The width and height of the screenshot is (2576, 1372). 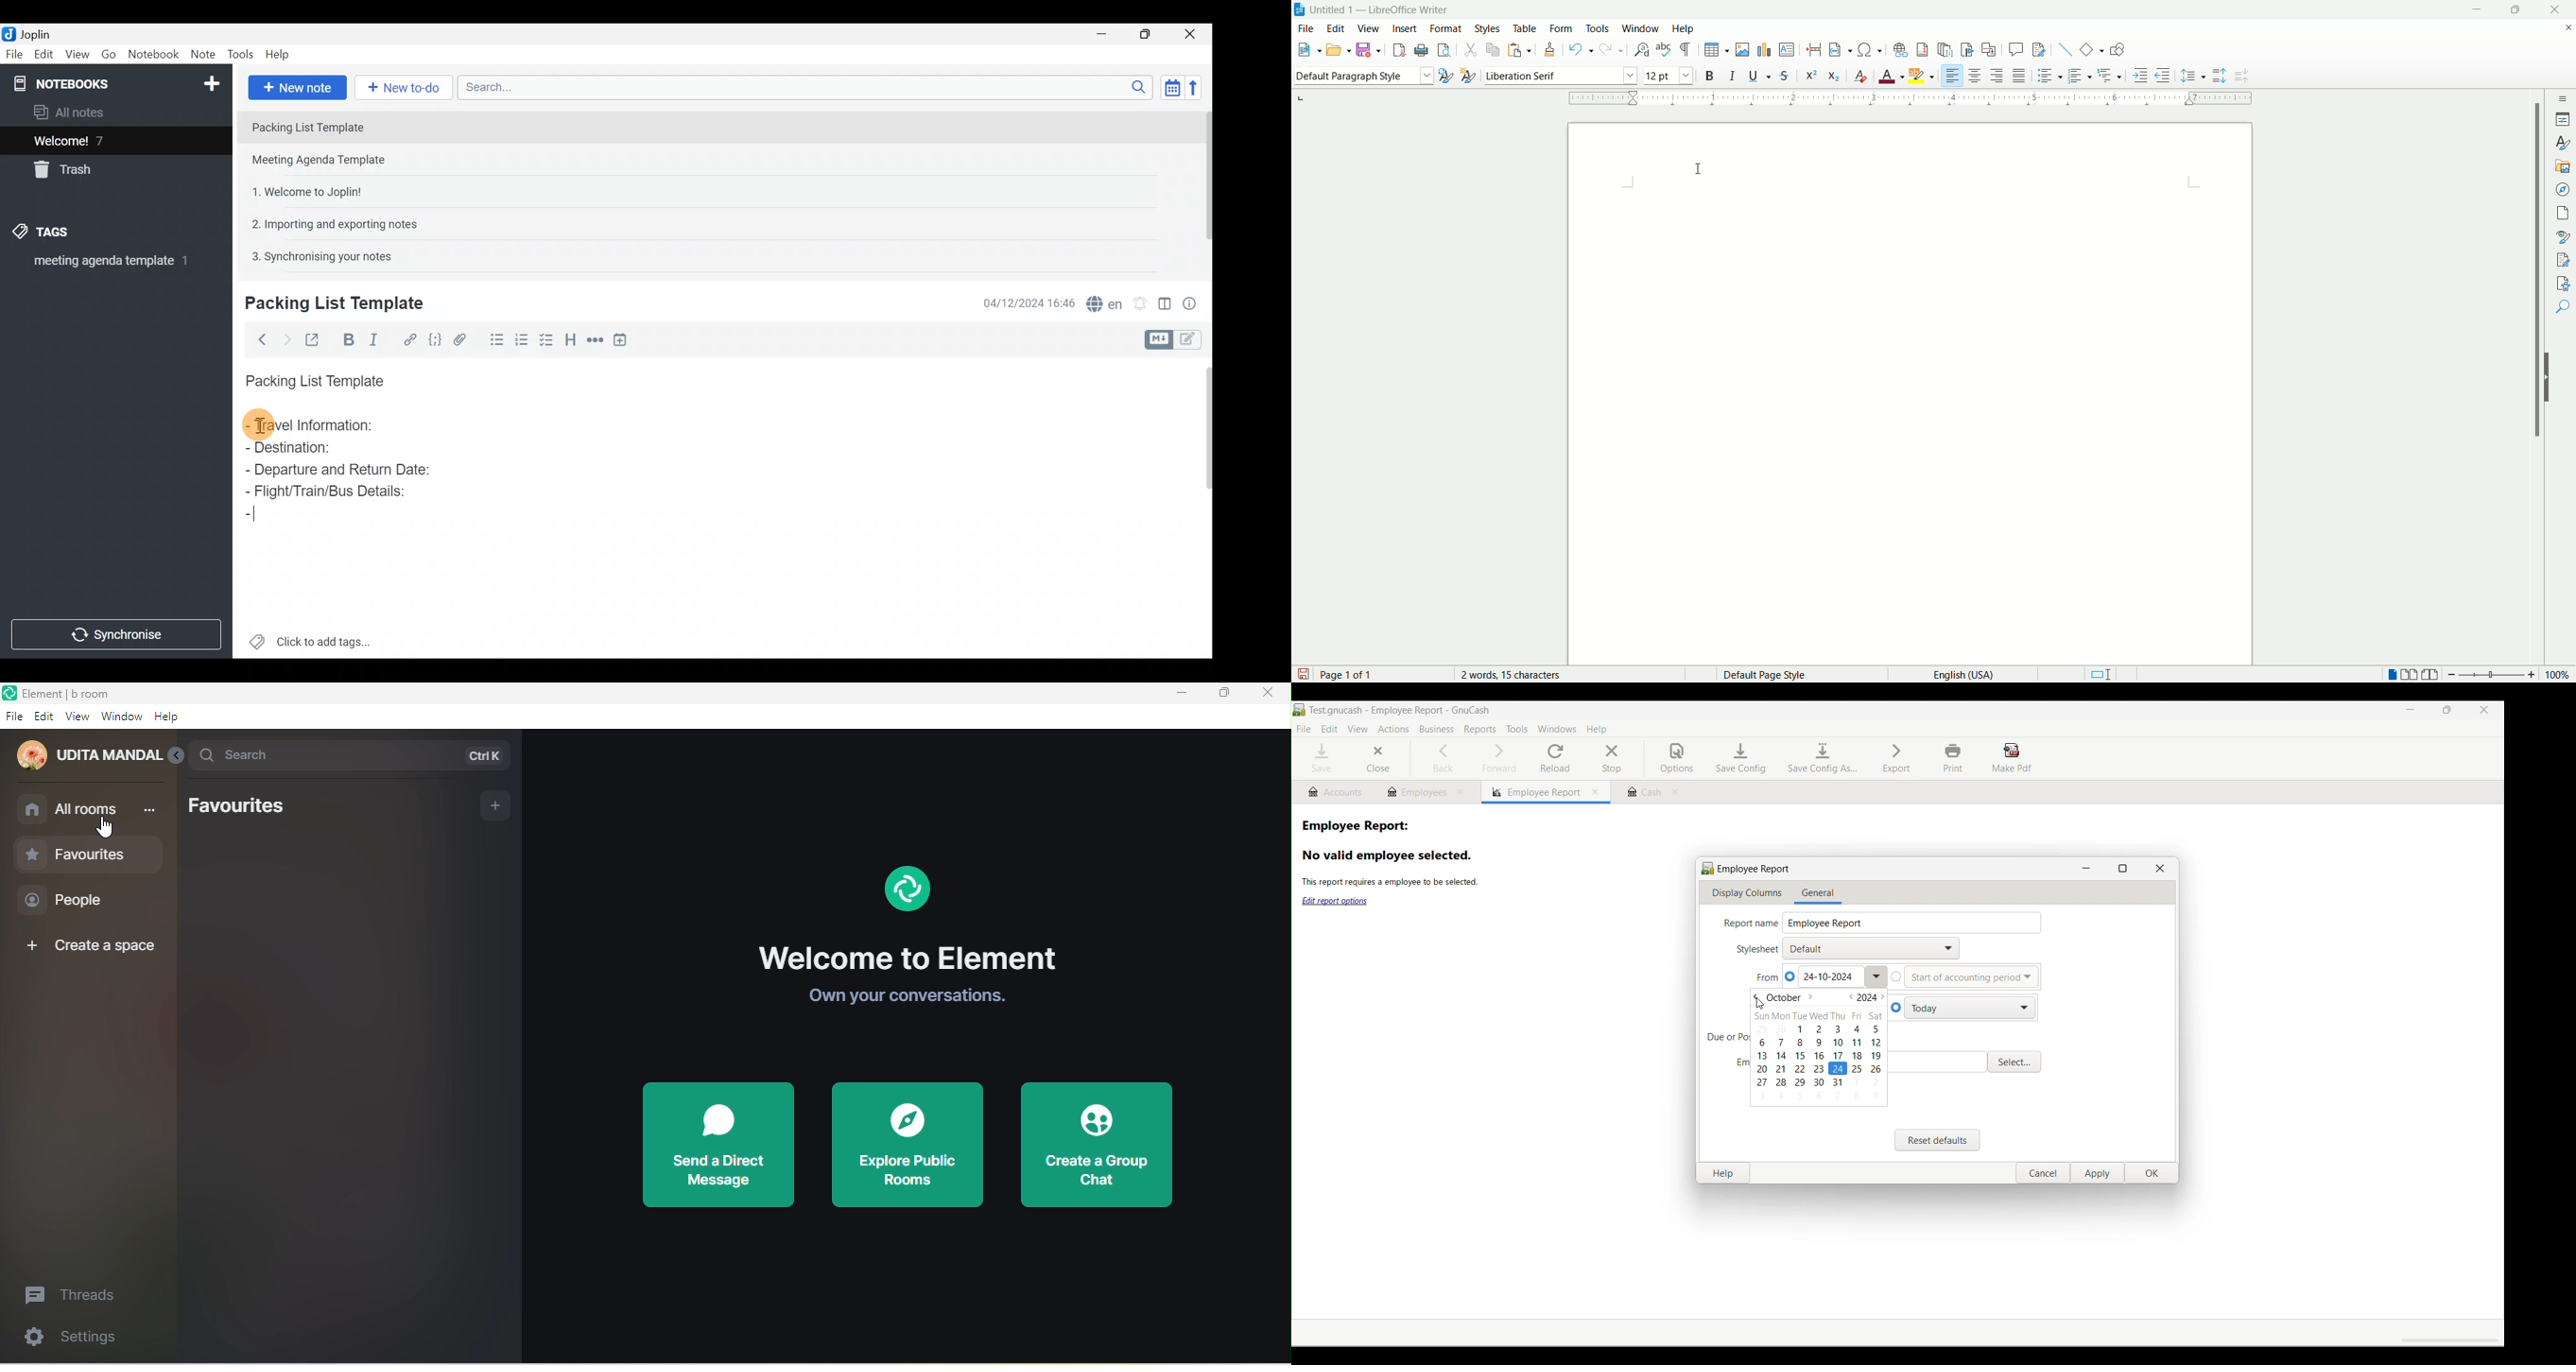 What do you see at coordinates (1920, 51) in the screenshot?
I see `insert footnote` at bounding box center [1920, 51].